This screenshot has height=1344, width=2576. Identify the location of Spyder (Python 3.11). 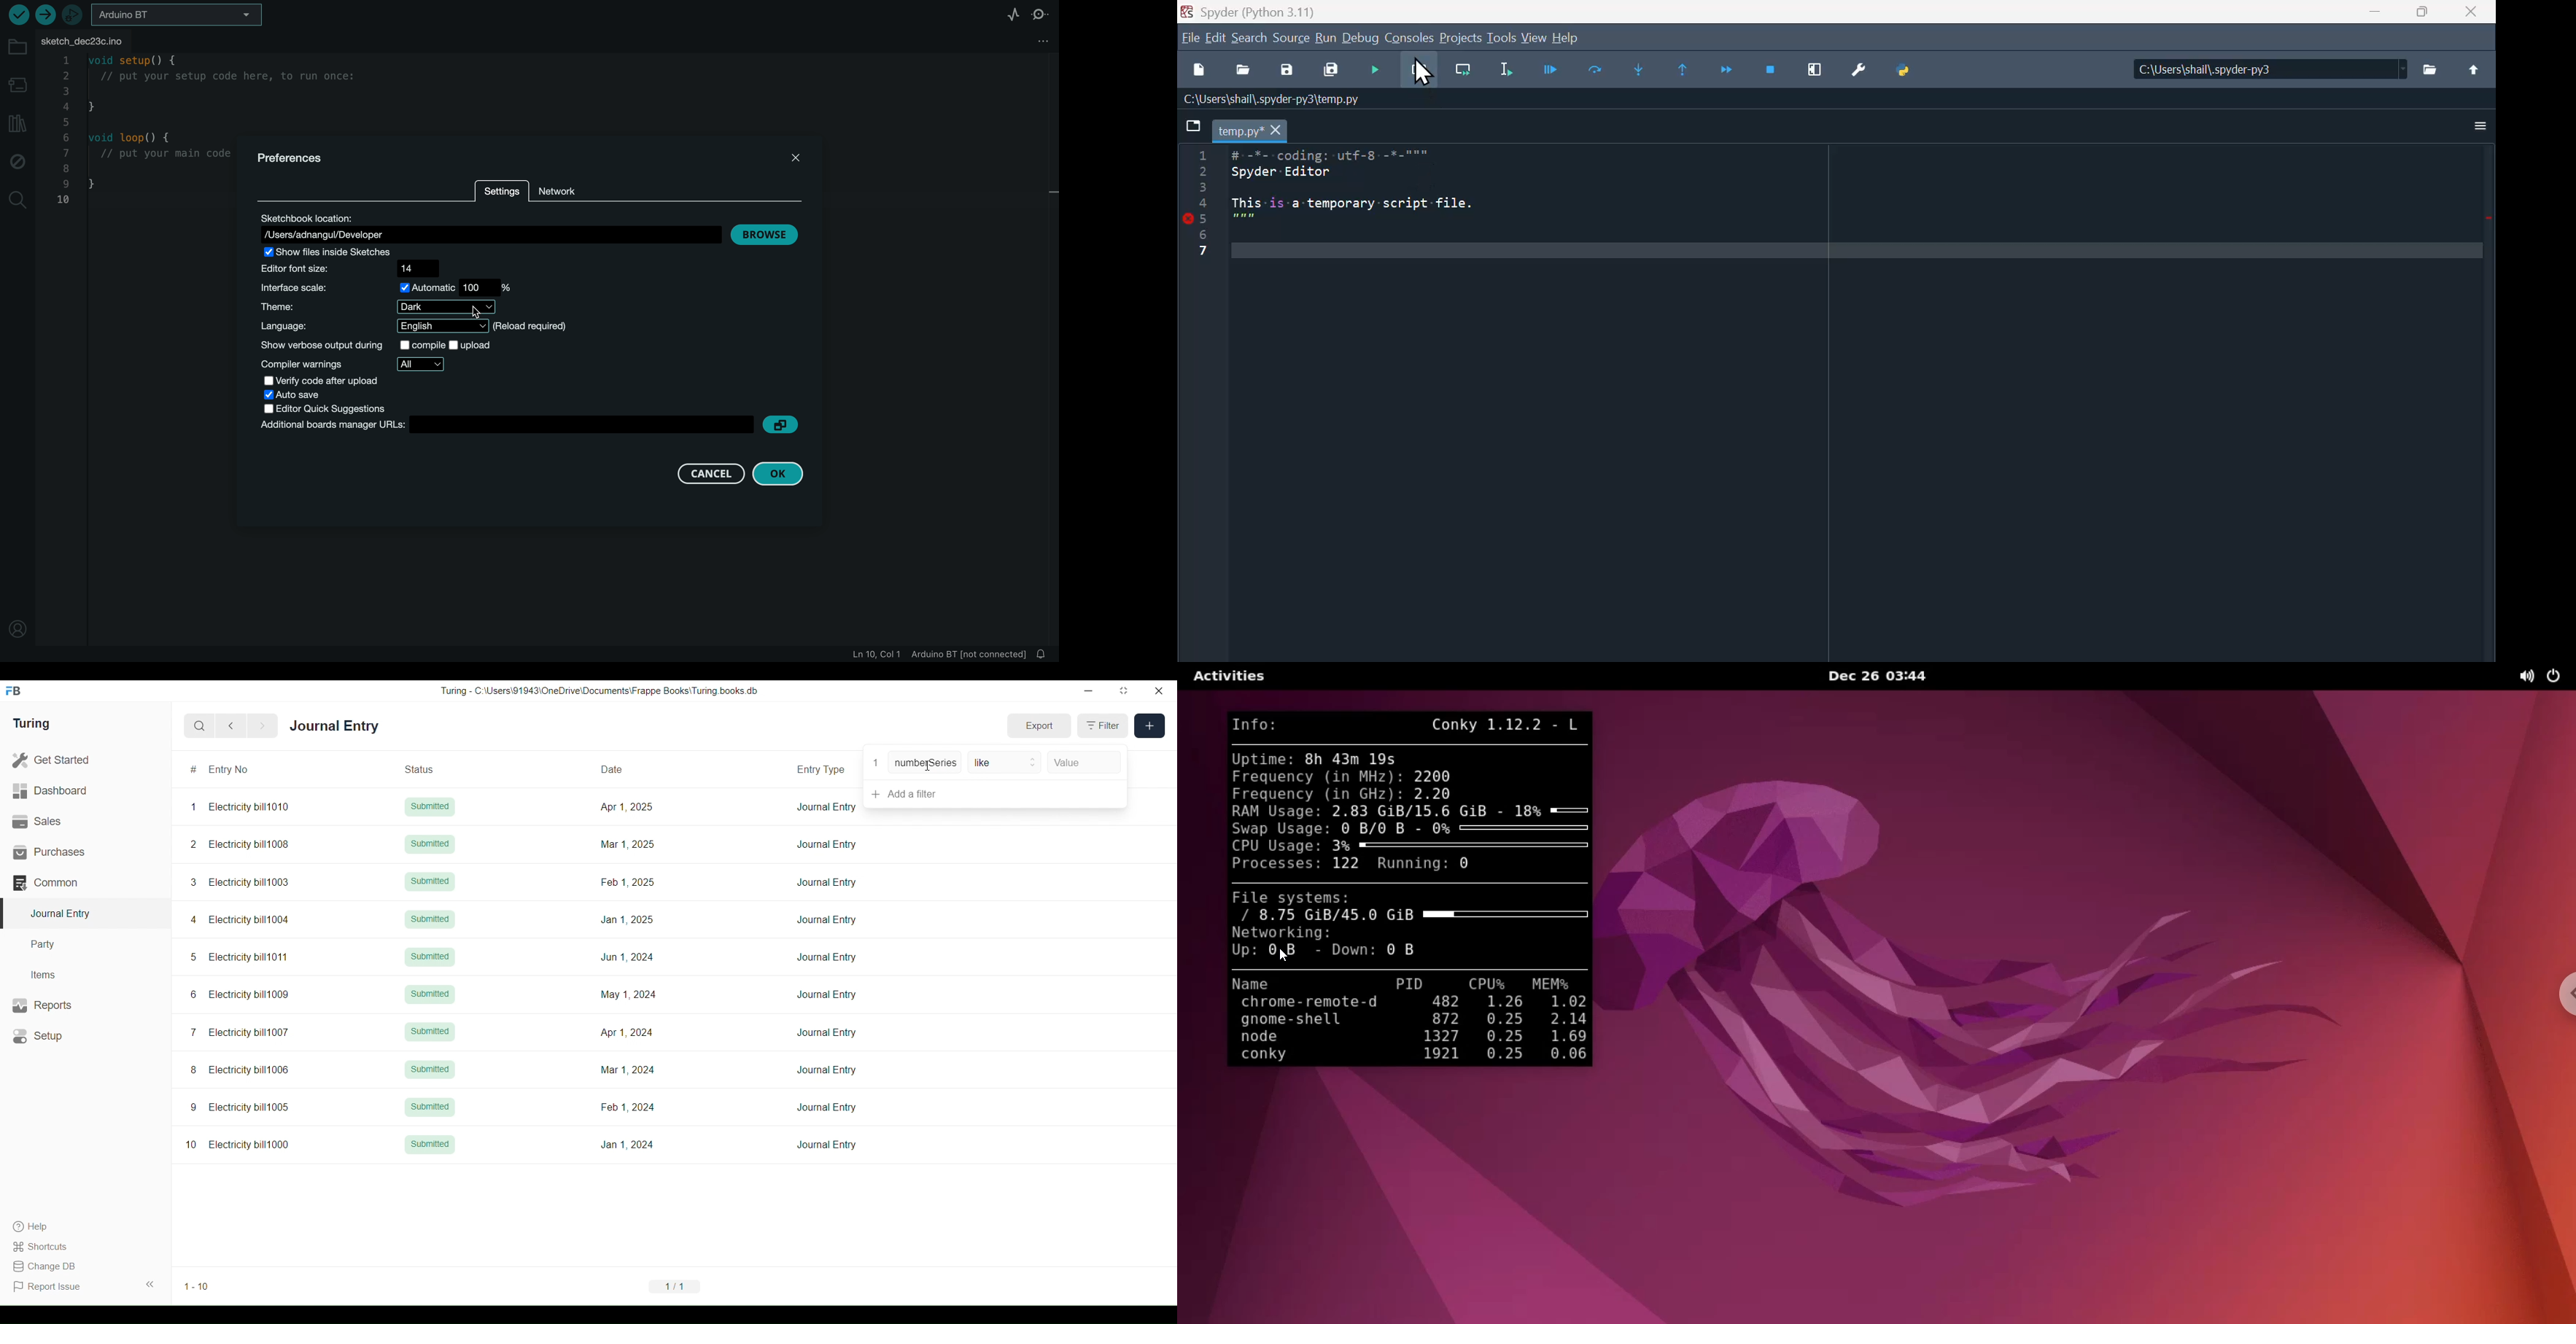
(1288, 11).